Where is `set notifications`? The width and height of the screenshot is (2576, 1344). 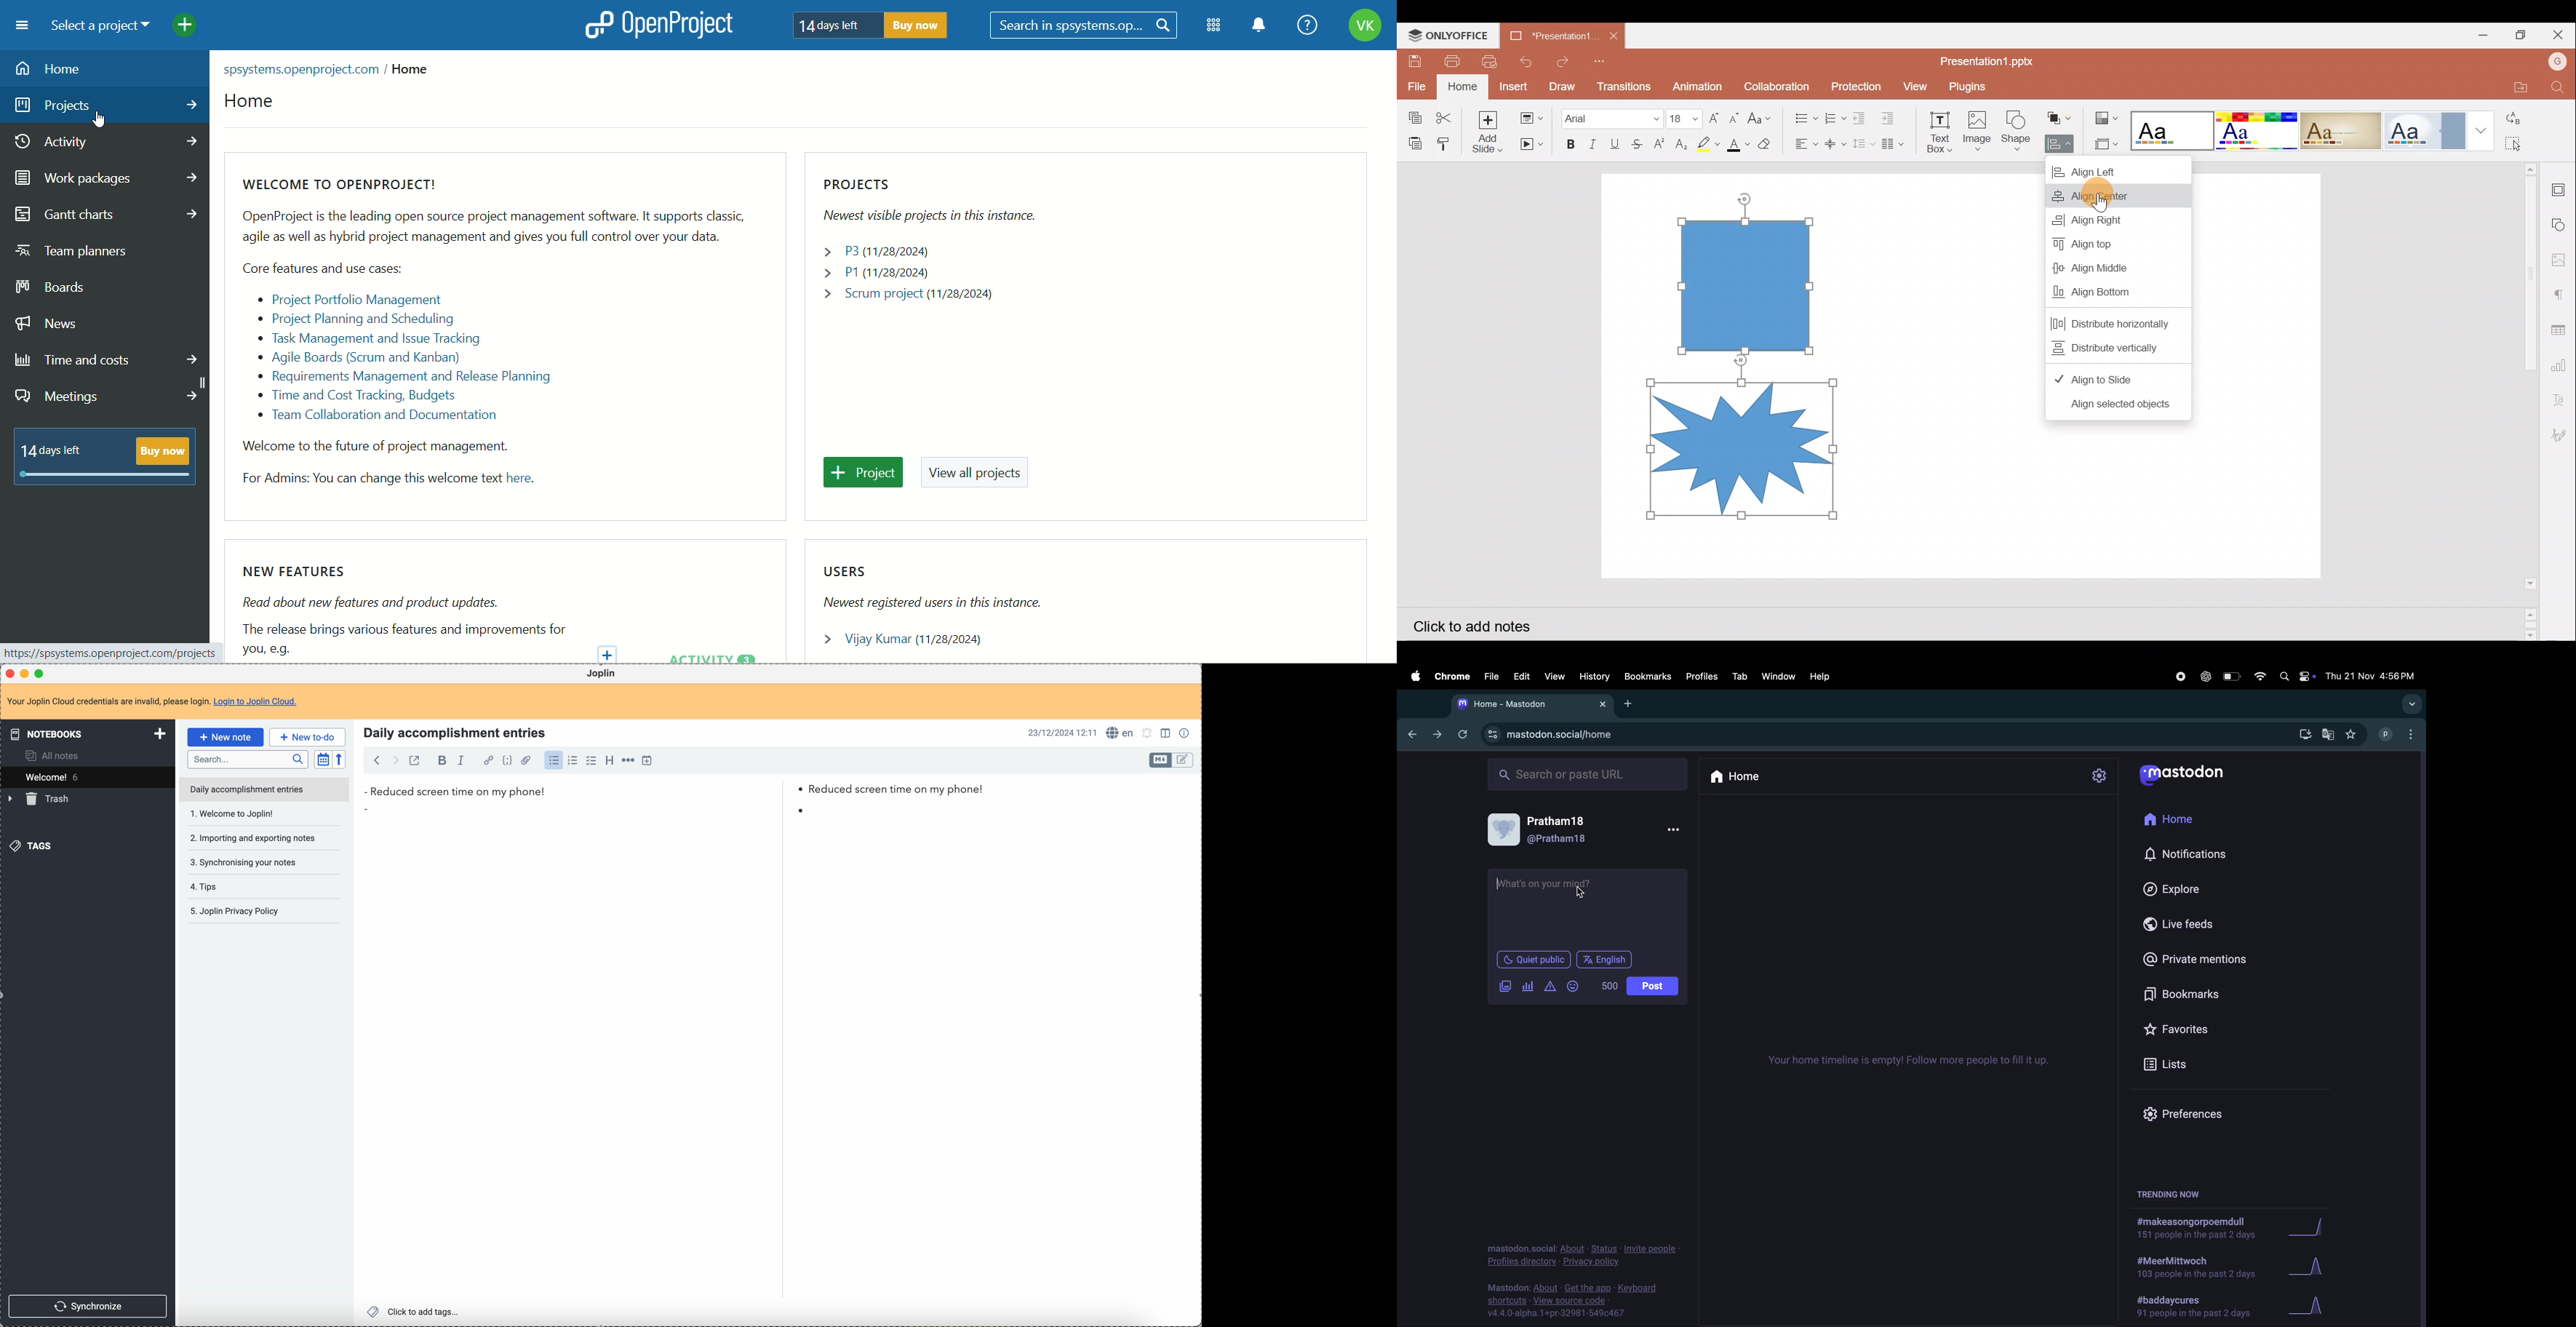 set notifications is located at coordinates (1148, 734).